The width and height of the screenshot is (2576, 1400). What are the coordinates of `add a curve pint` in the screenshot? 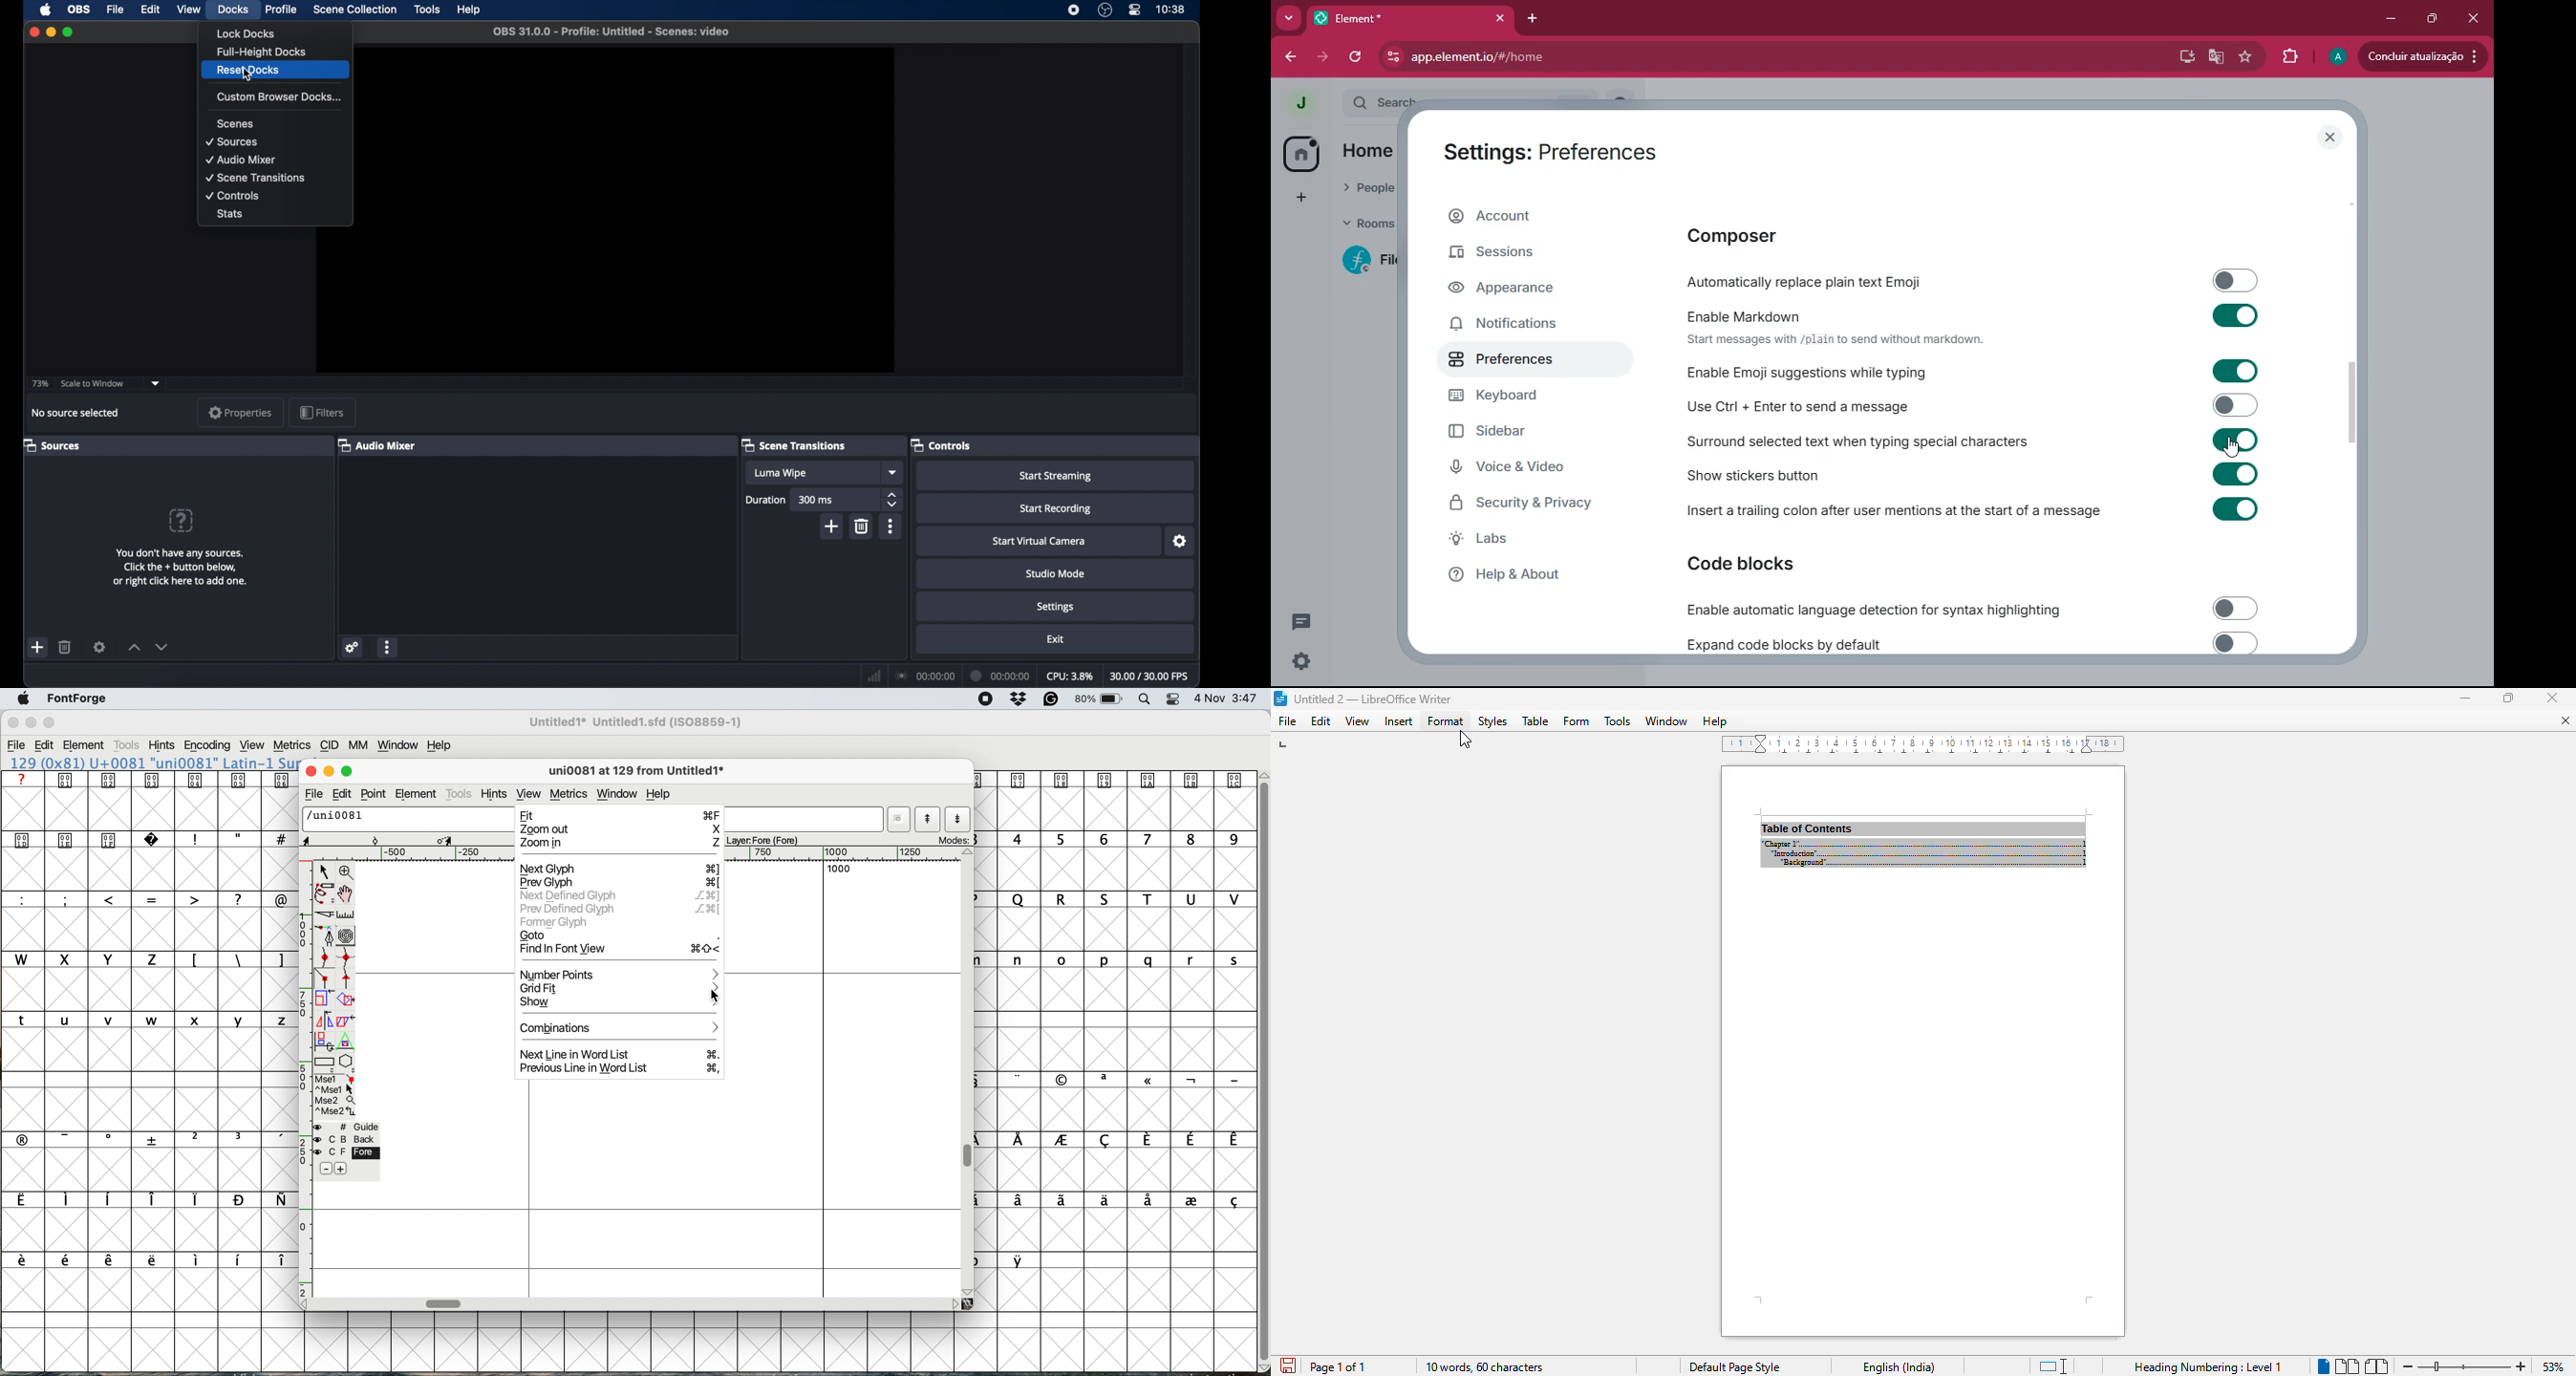 It's located at (324, 959).